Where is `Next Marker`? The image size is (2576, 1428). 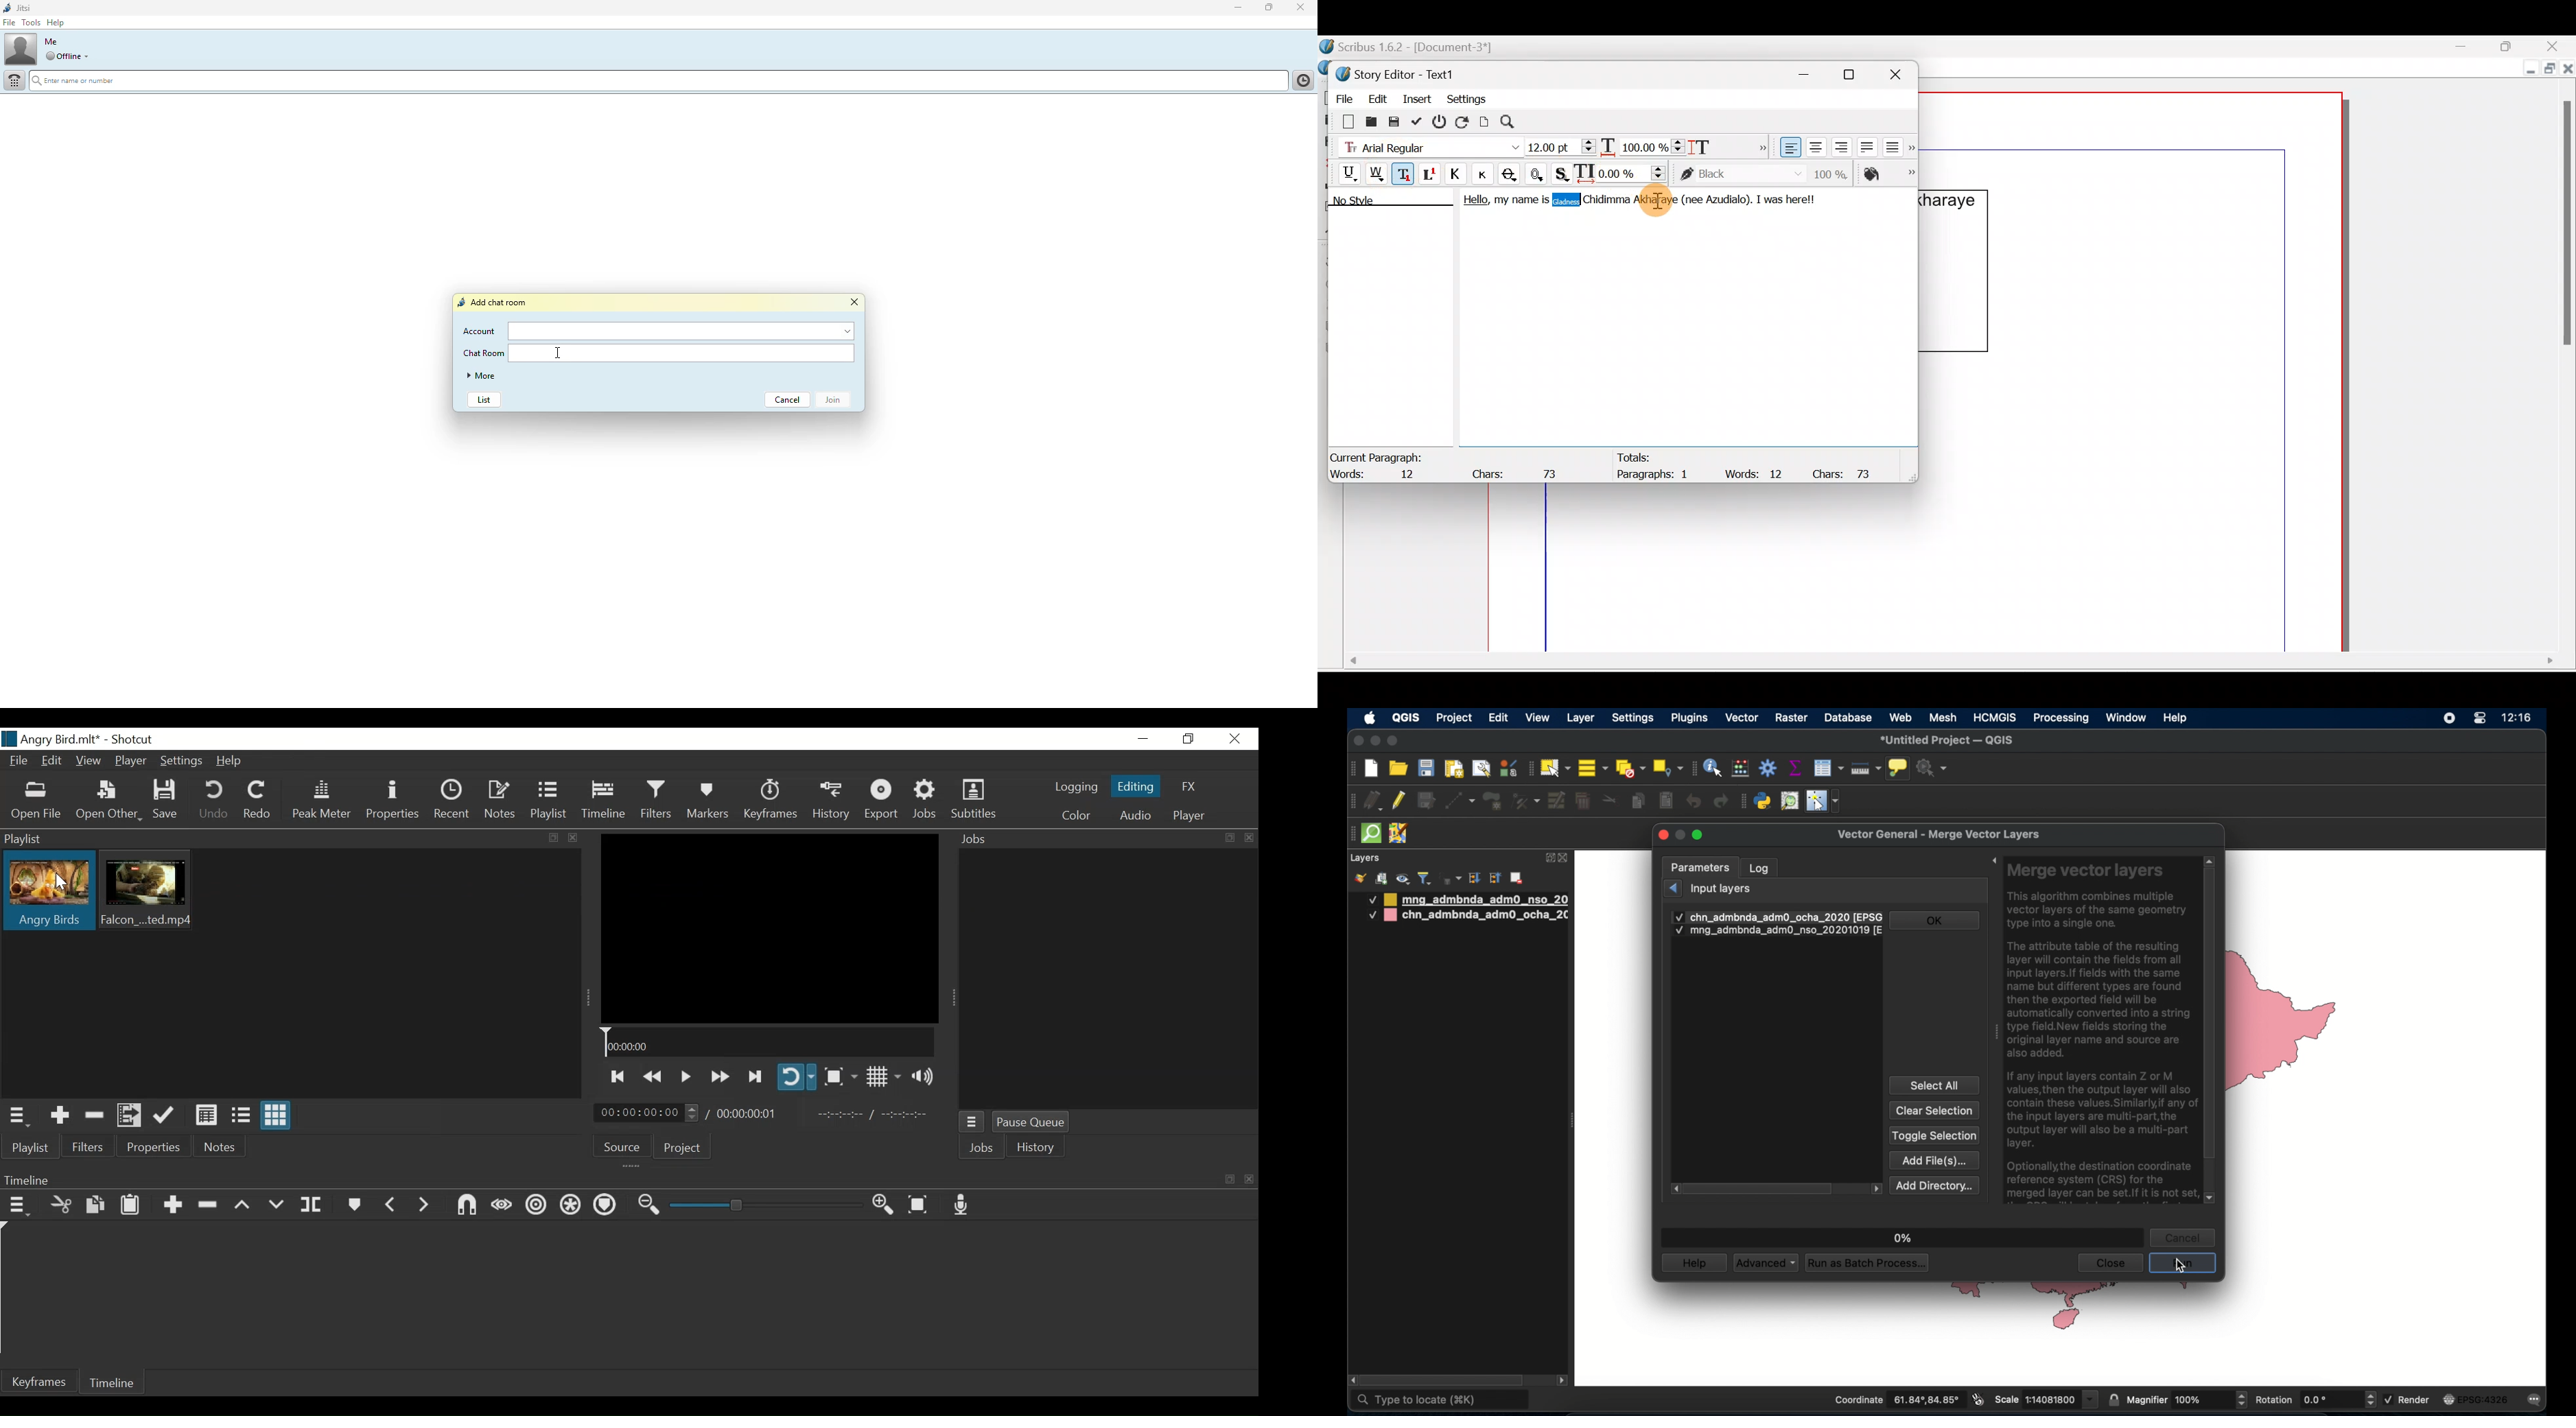 Next Marker is located at coordinates (424, 1204).